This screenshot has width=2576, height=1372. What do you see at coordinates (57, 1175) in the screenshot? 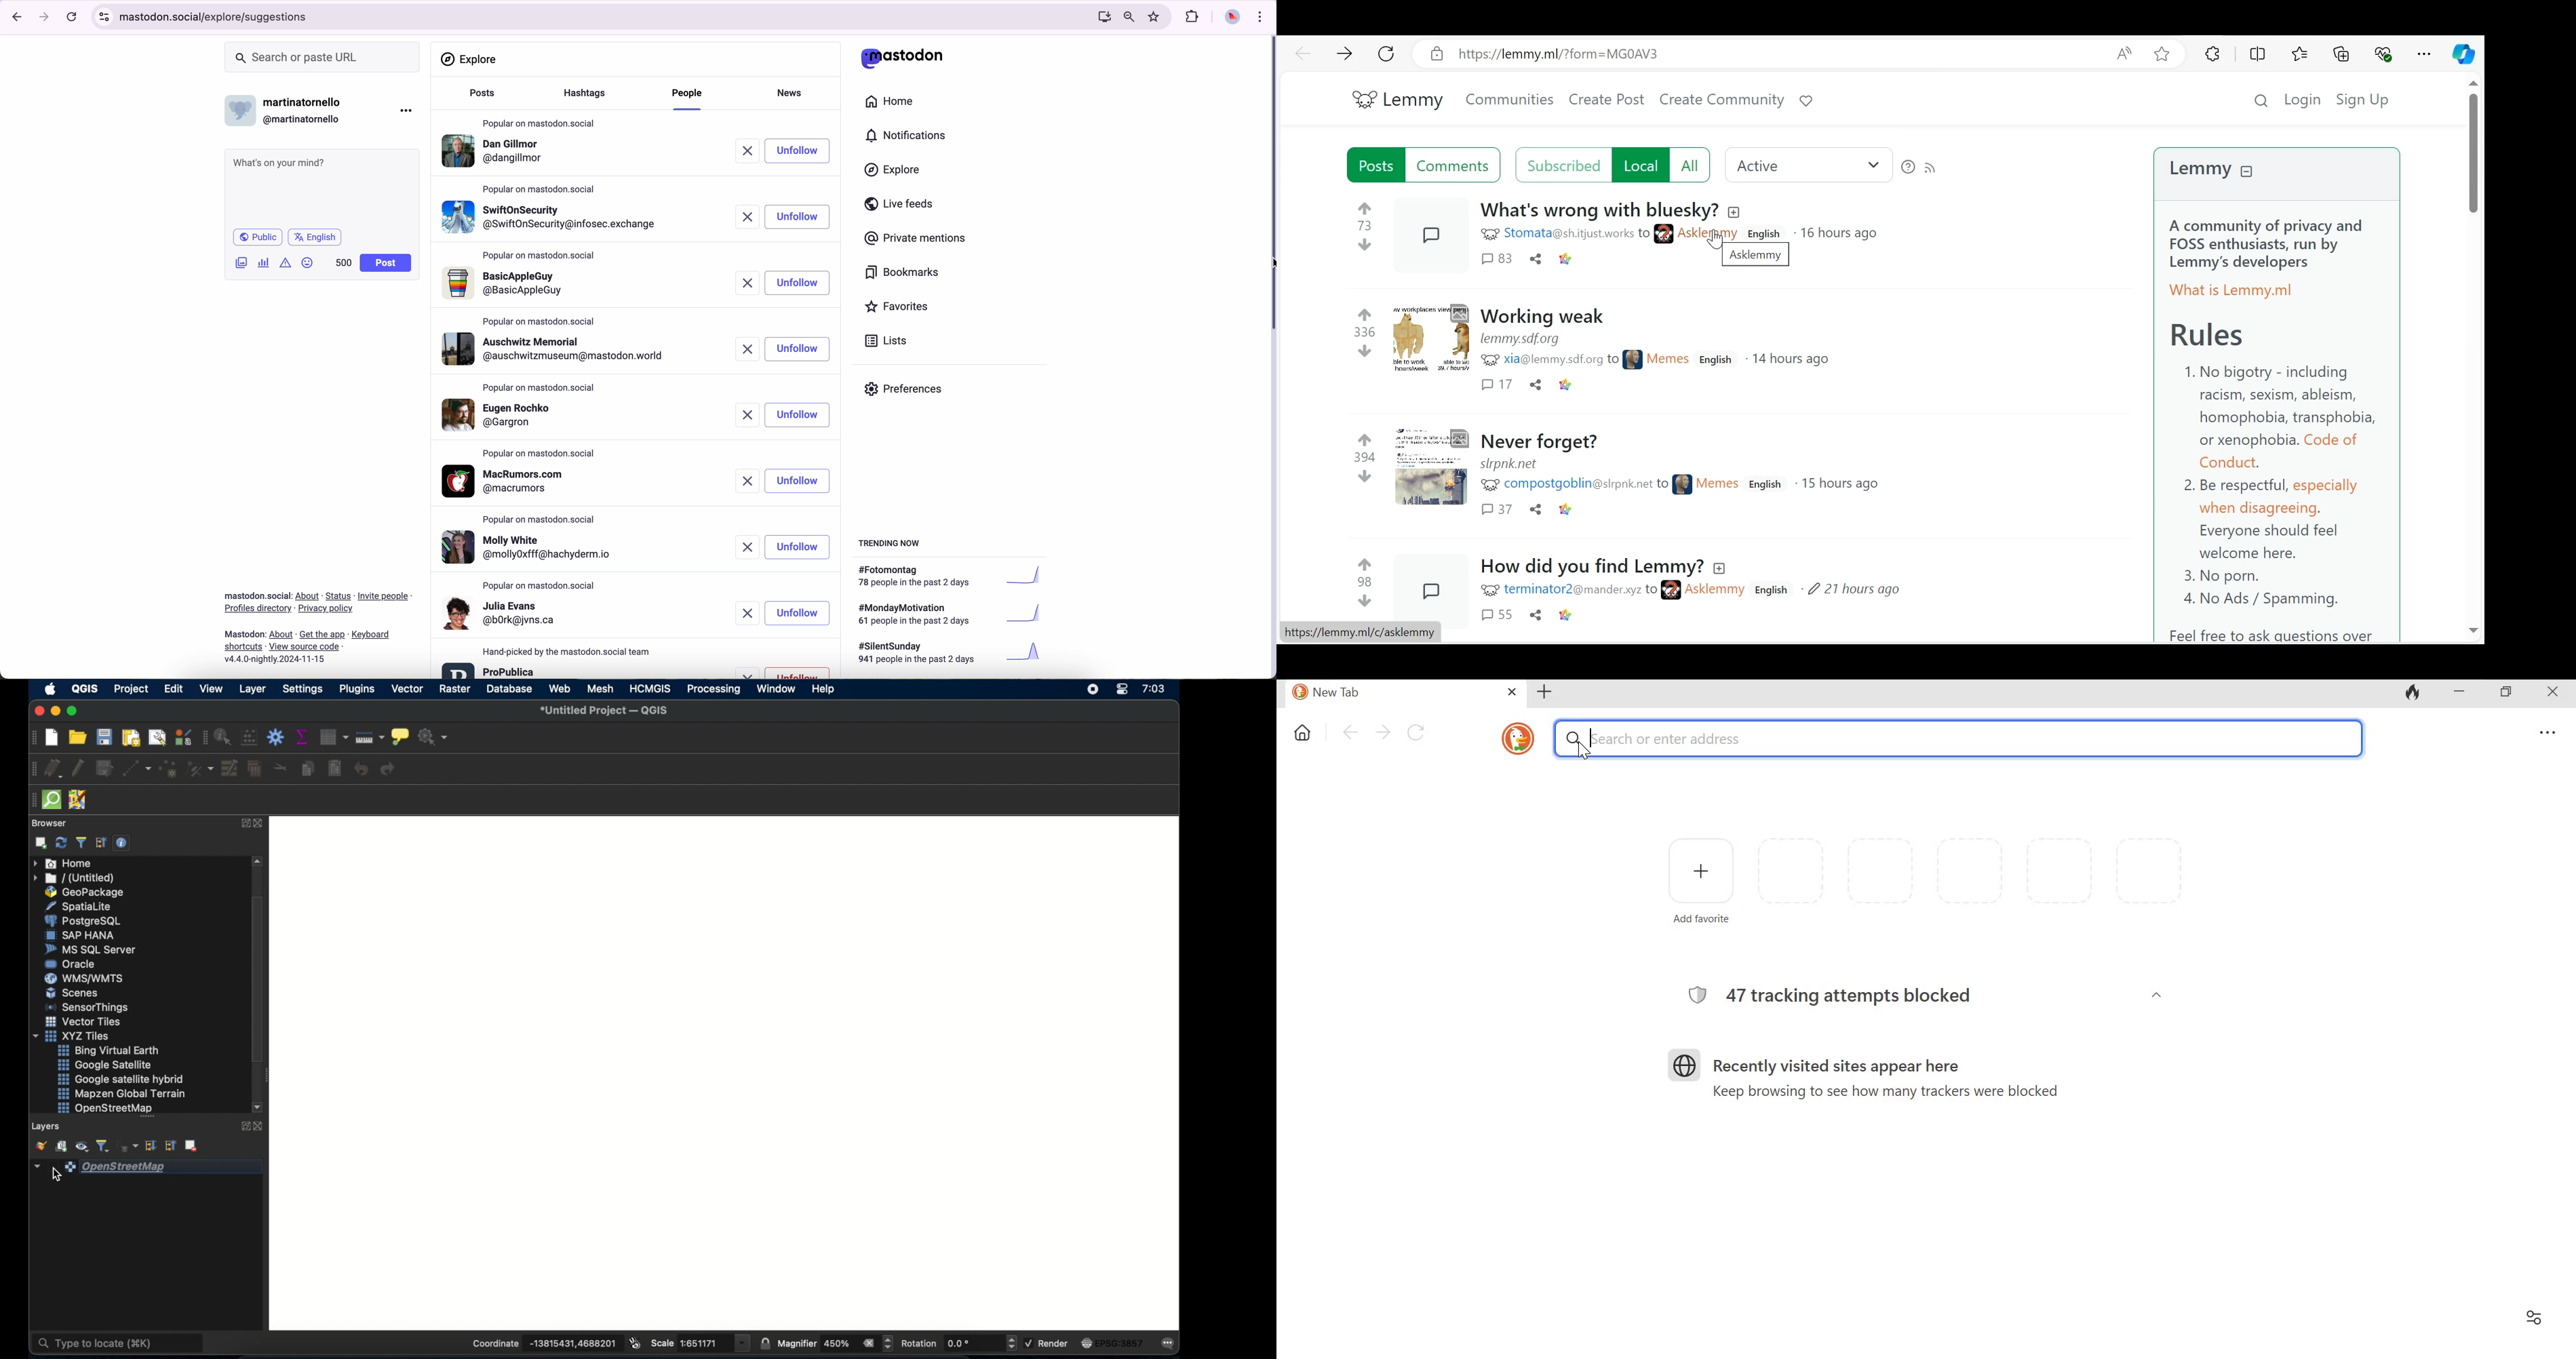
I see `cursor` at bounding box center [57, 1175].